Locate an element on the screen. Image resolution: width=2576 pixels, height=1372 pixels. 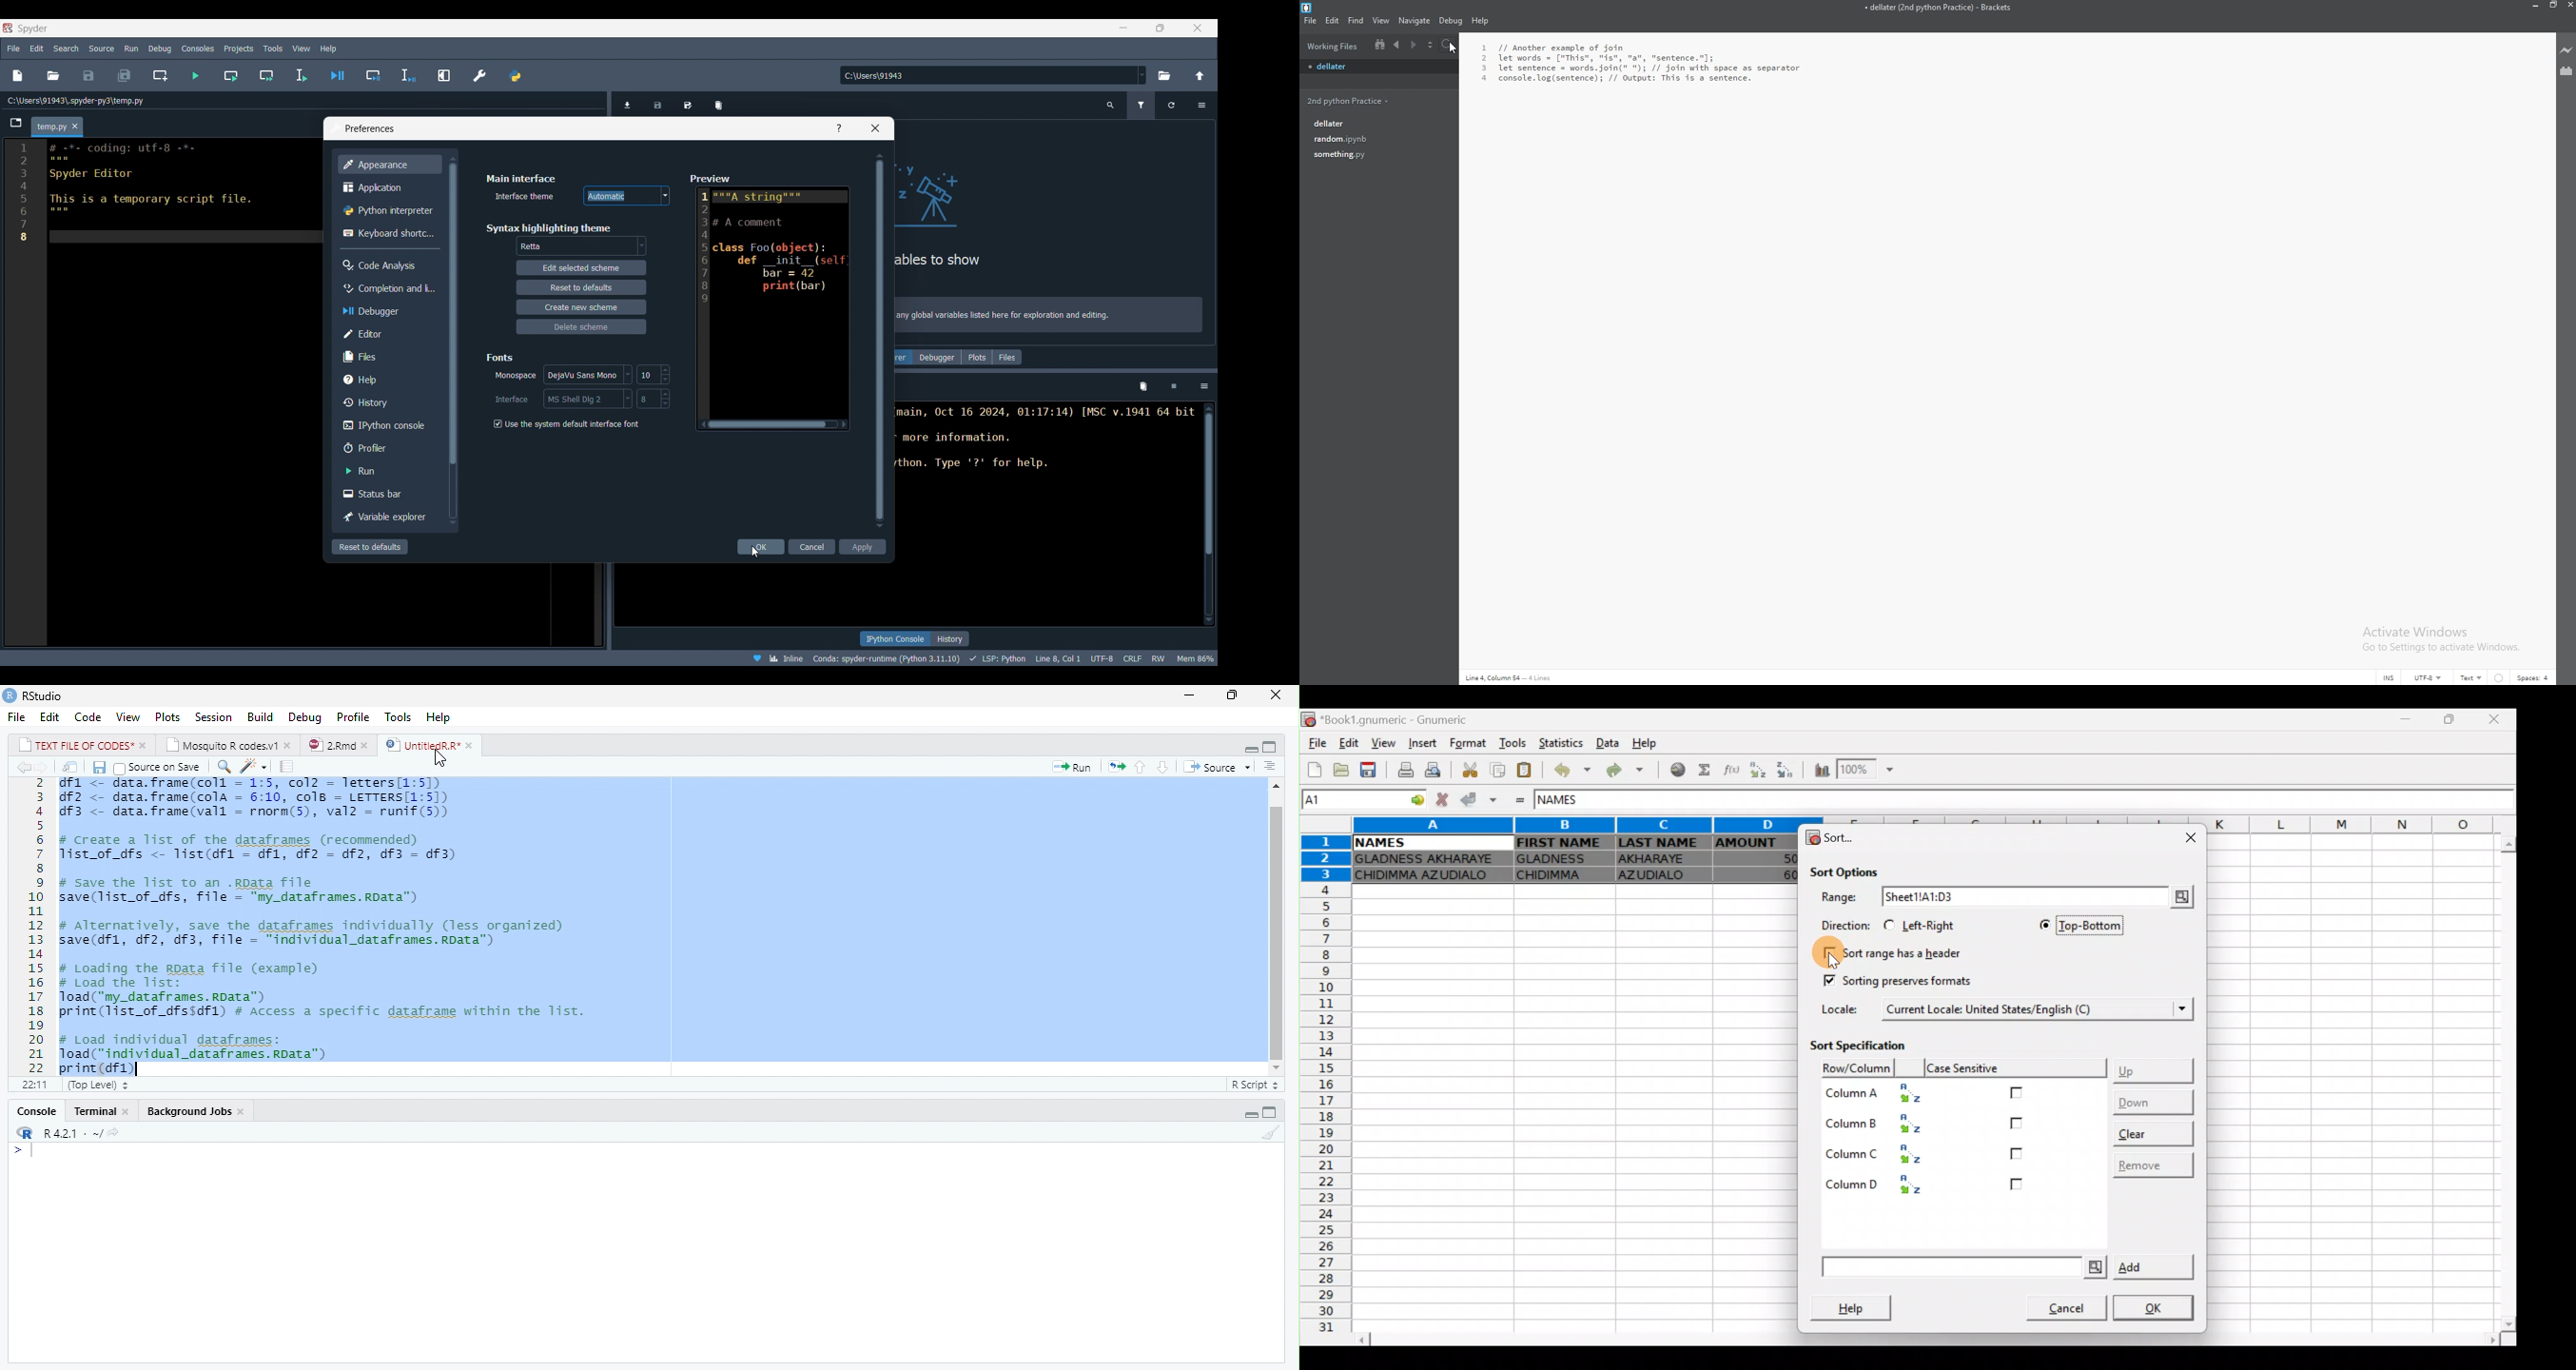
programming language is located at coordinates (999, 658).